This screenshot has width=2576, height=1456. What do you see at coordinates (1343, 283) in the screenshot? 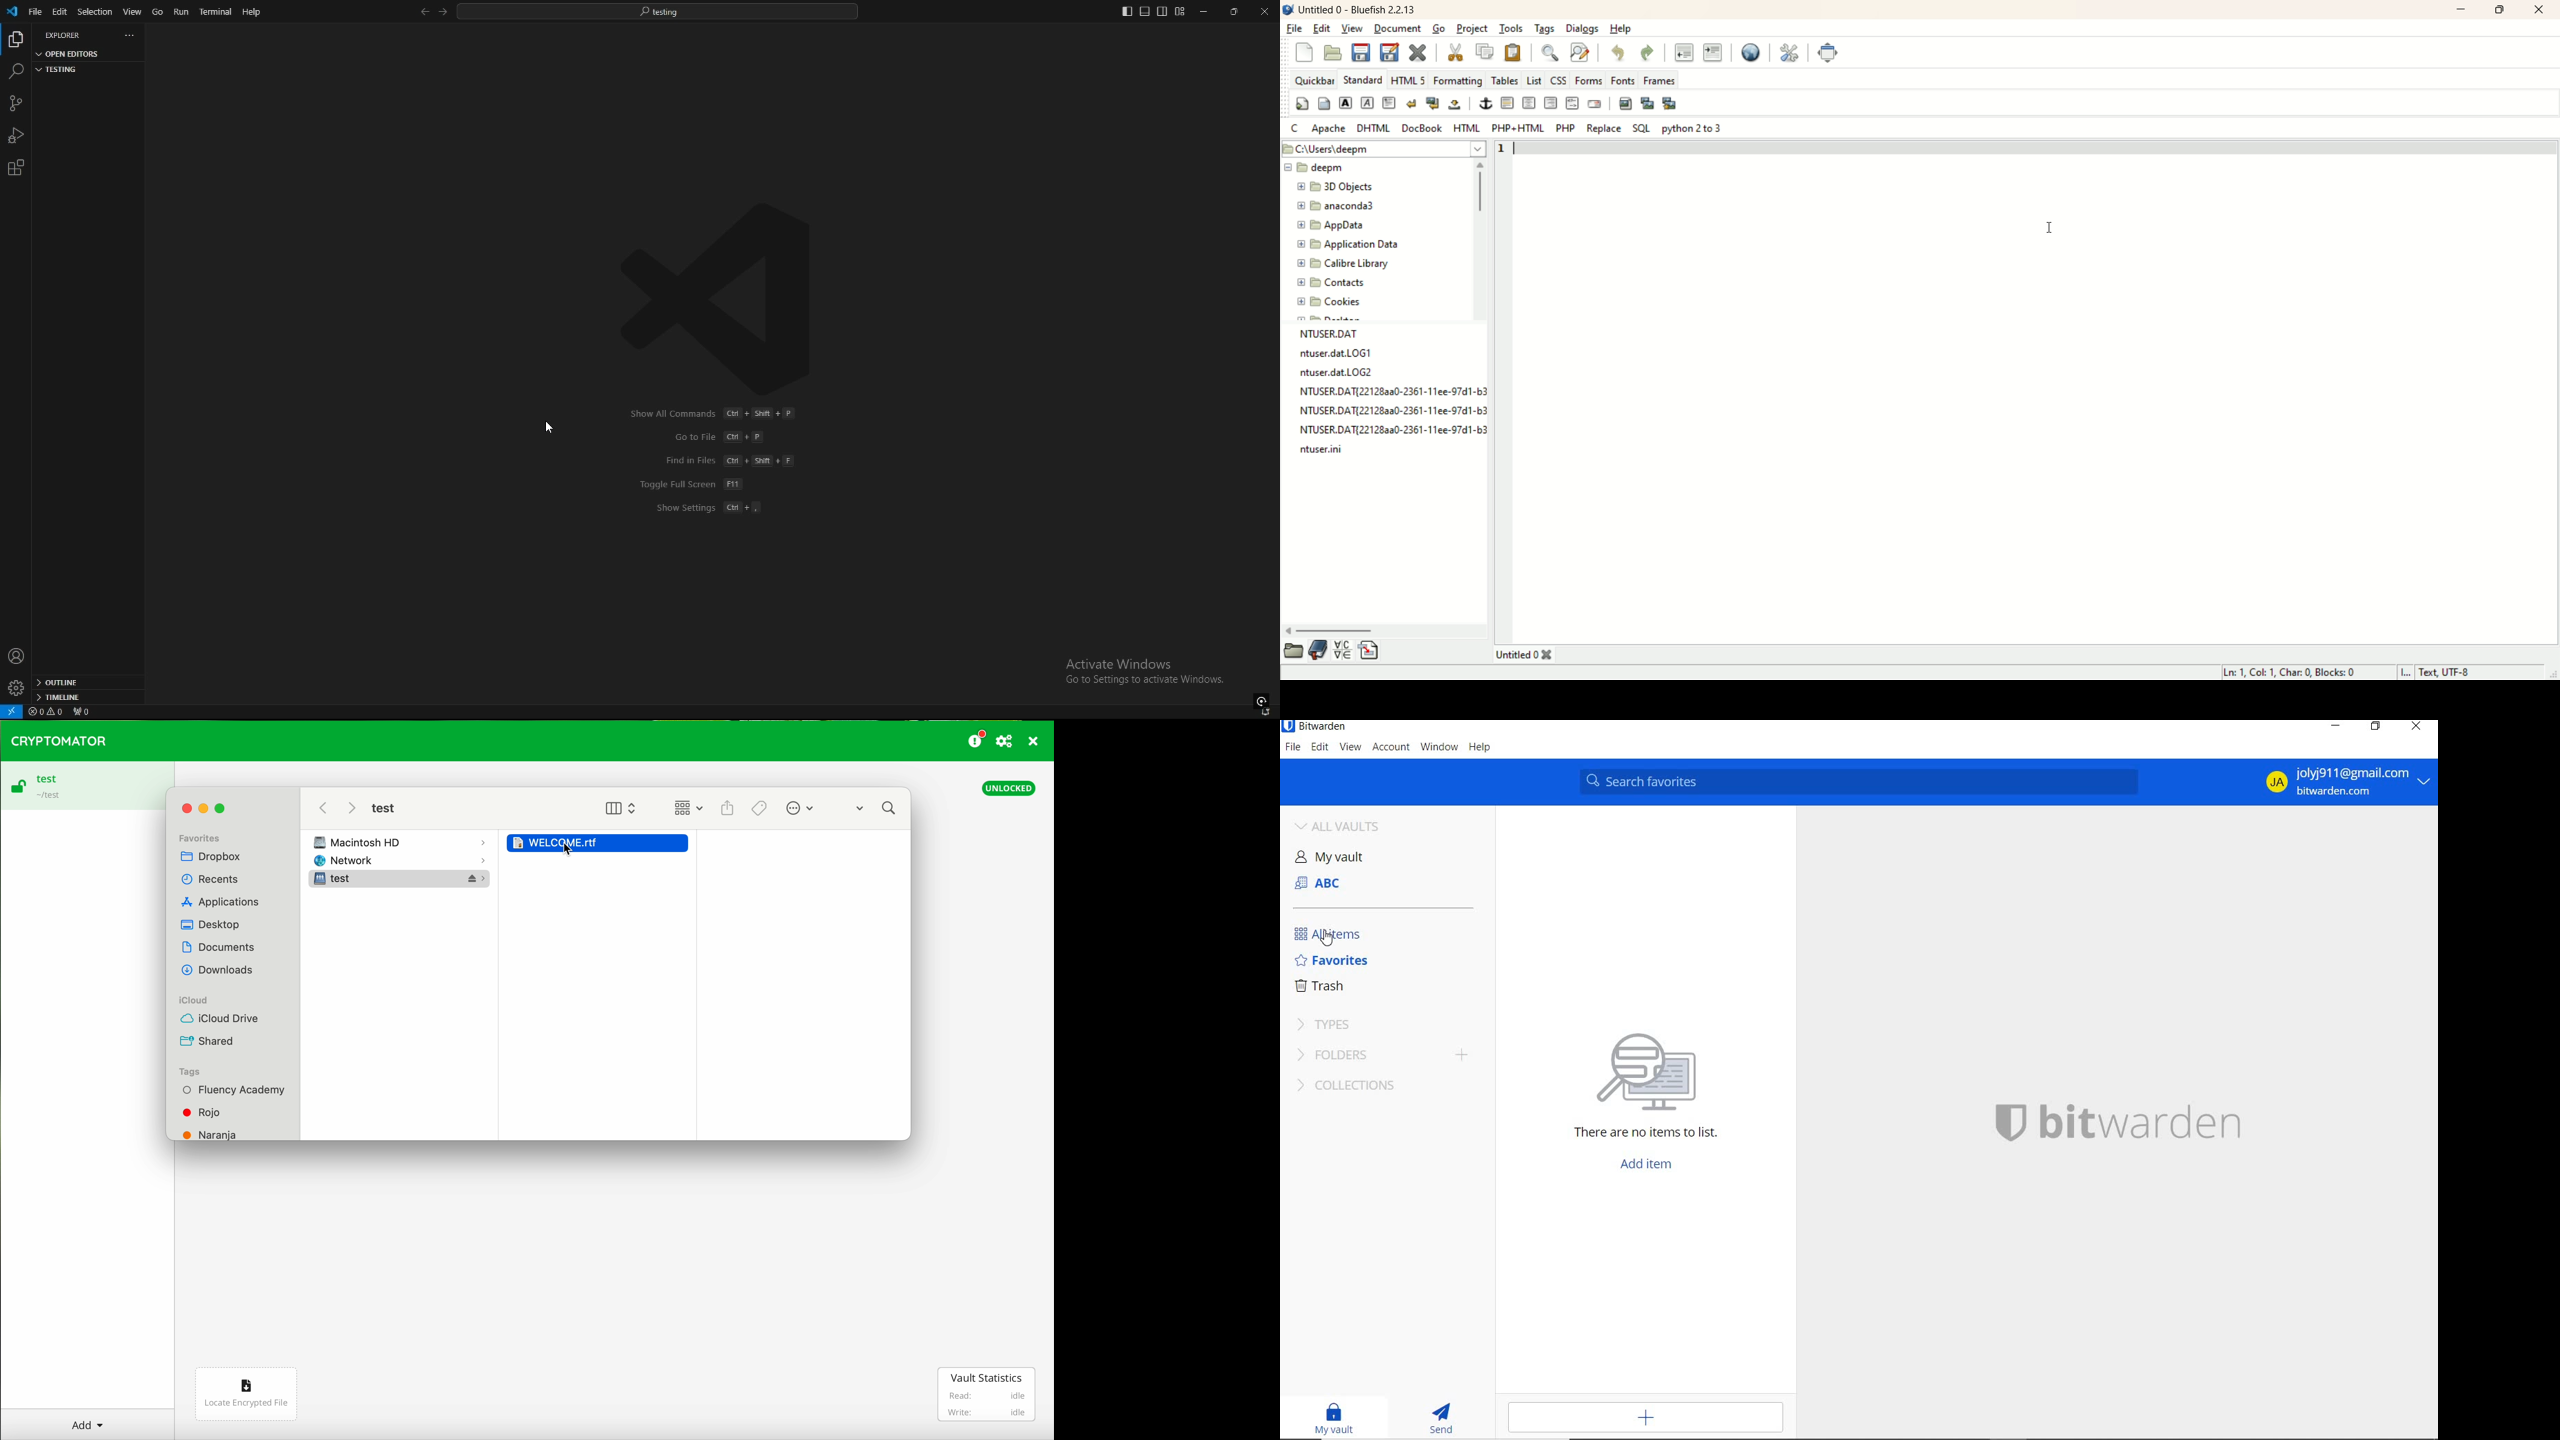
I see `contacts` at bounding box center [1343, 283].